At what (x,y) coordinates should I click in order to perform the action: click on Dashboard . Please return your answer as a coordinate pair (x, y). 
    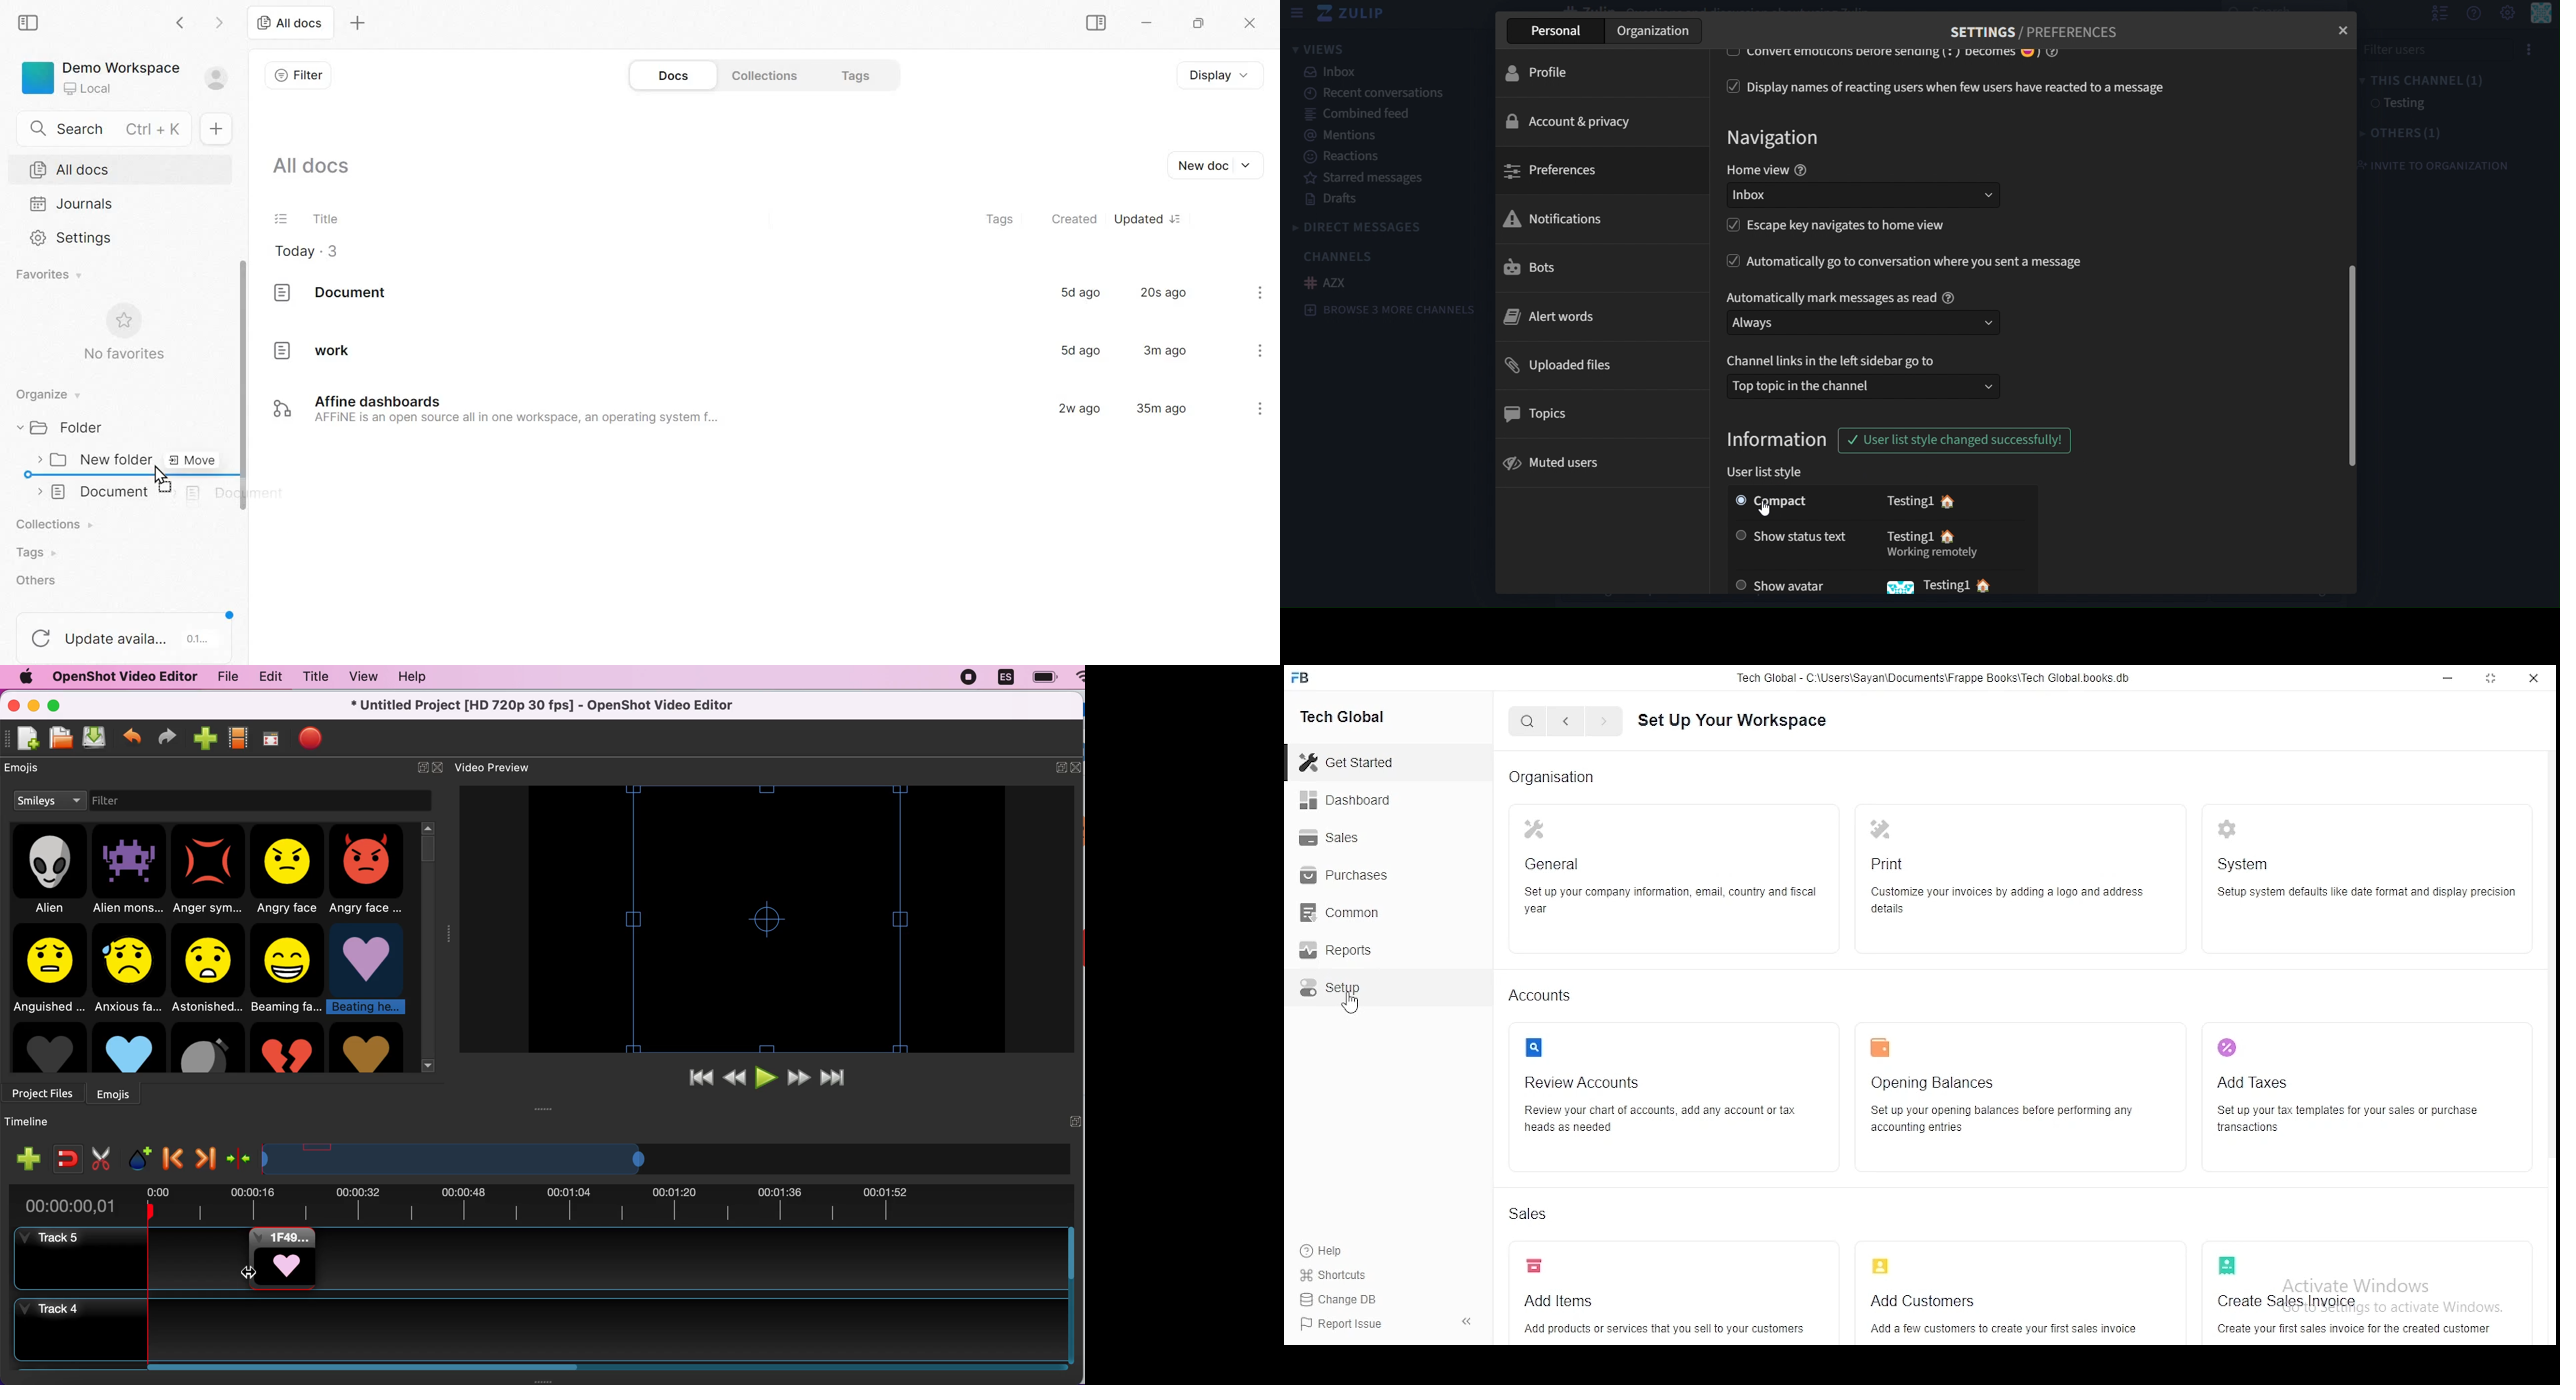
    Looking at the image, I should click on (1365, 800).